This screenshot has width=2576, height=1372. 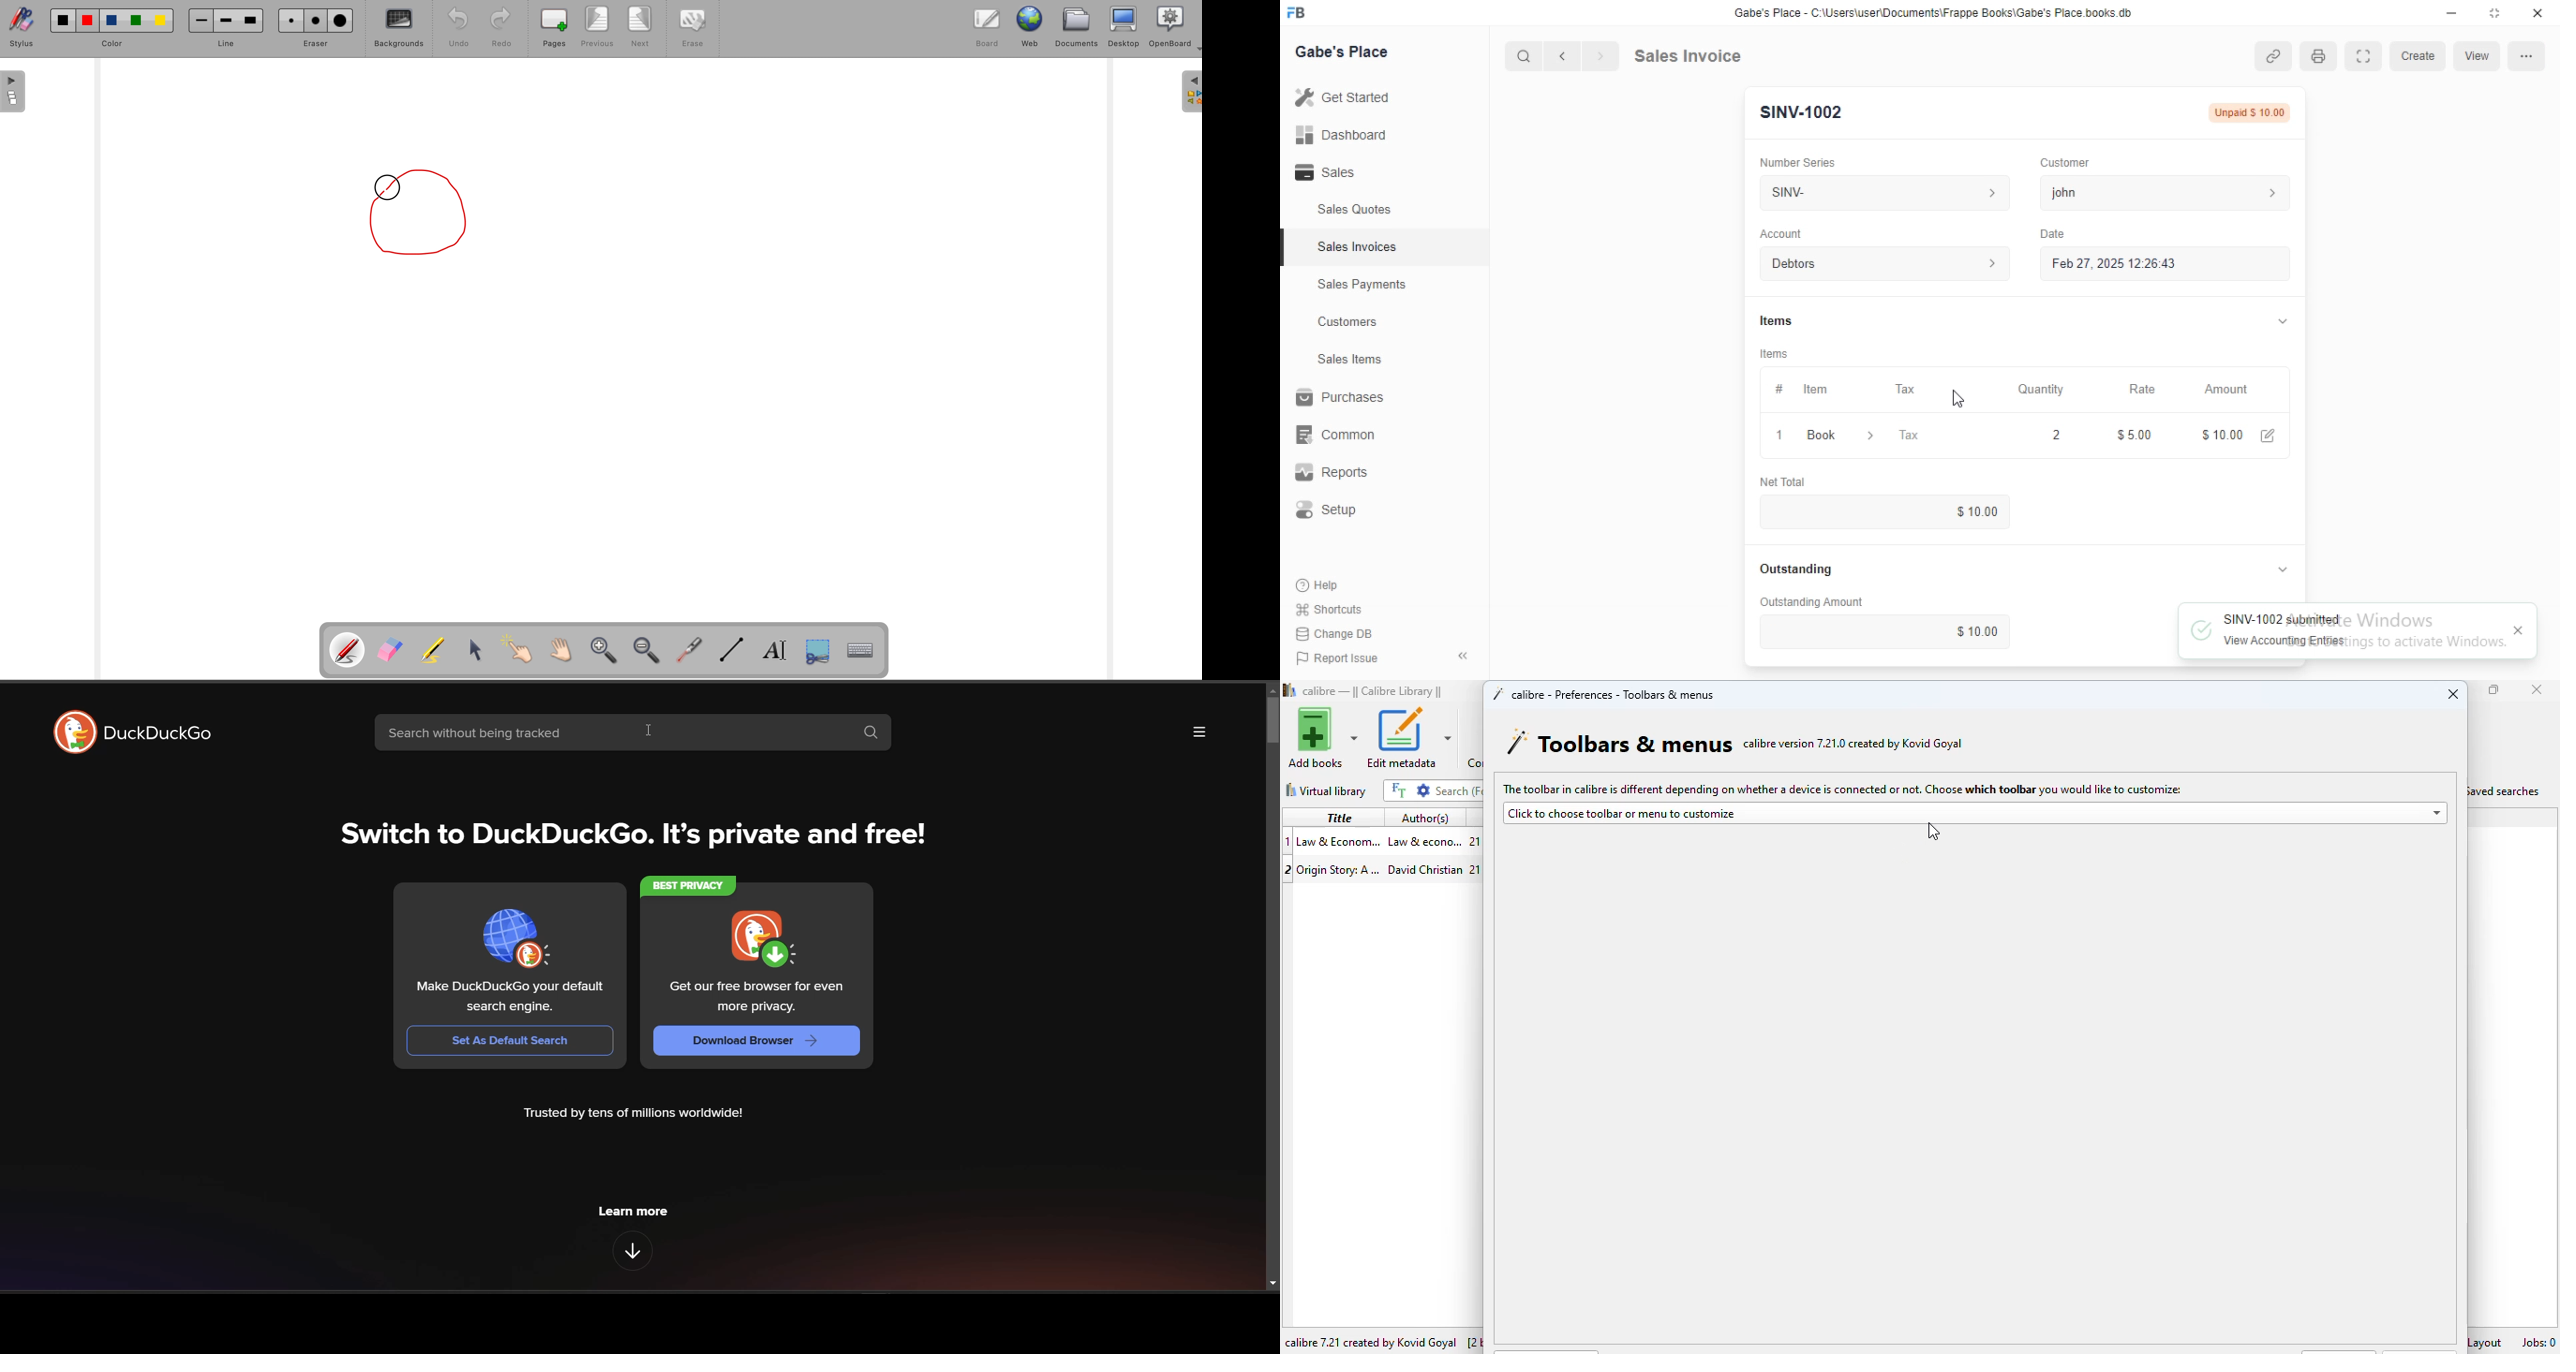 I want to click on Create, so click(x=2417, y=56).